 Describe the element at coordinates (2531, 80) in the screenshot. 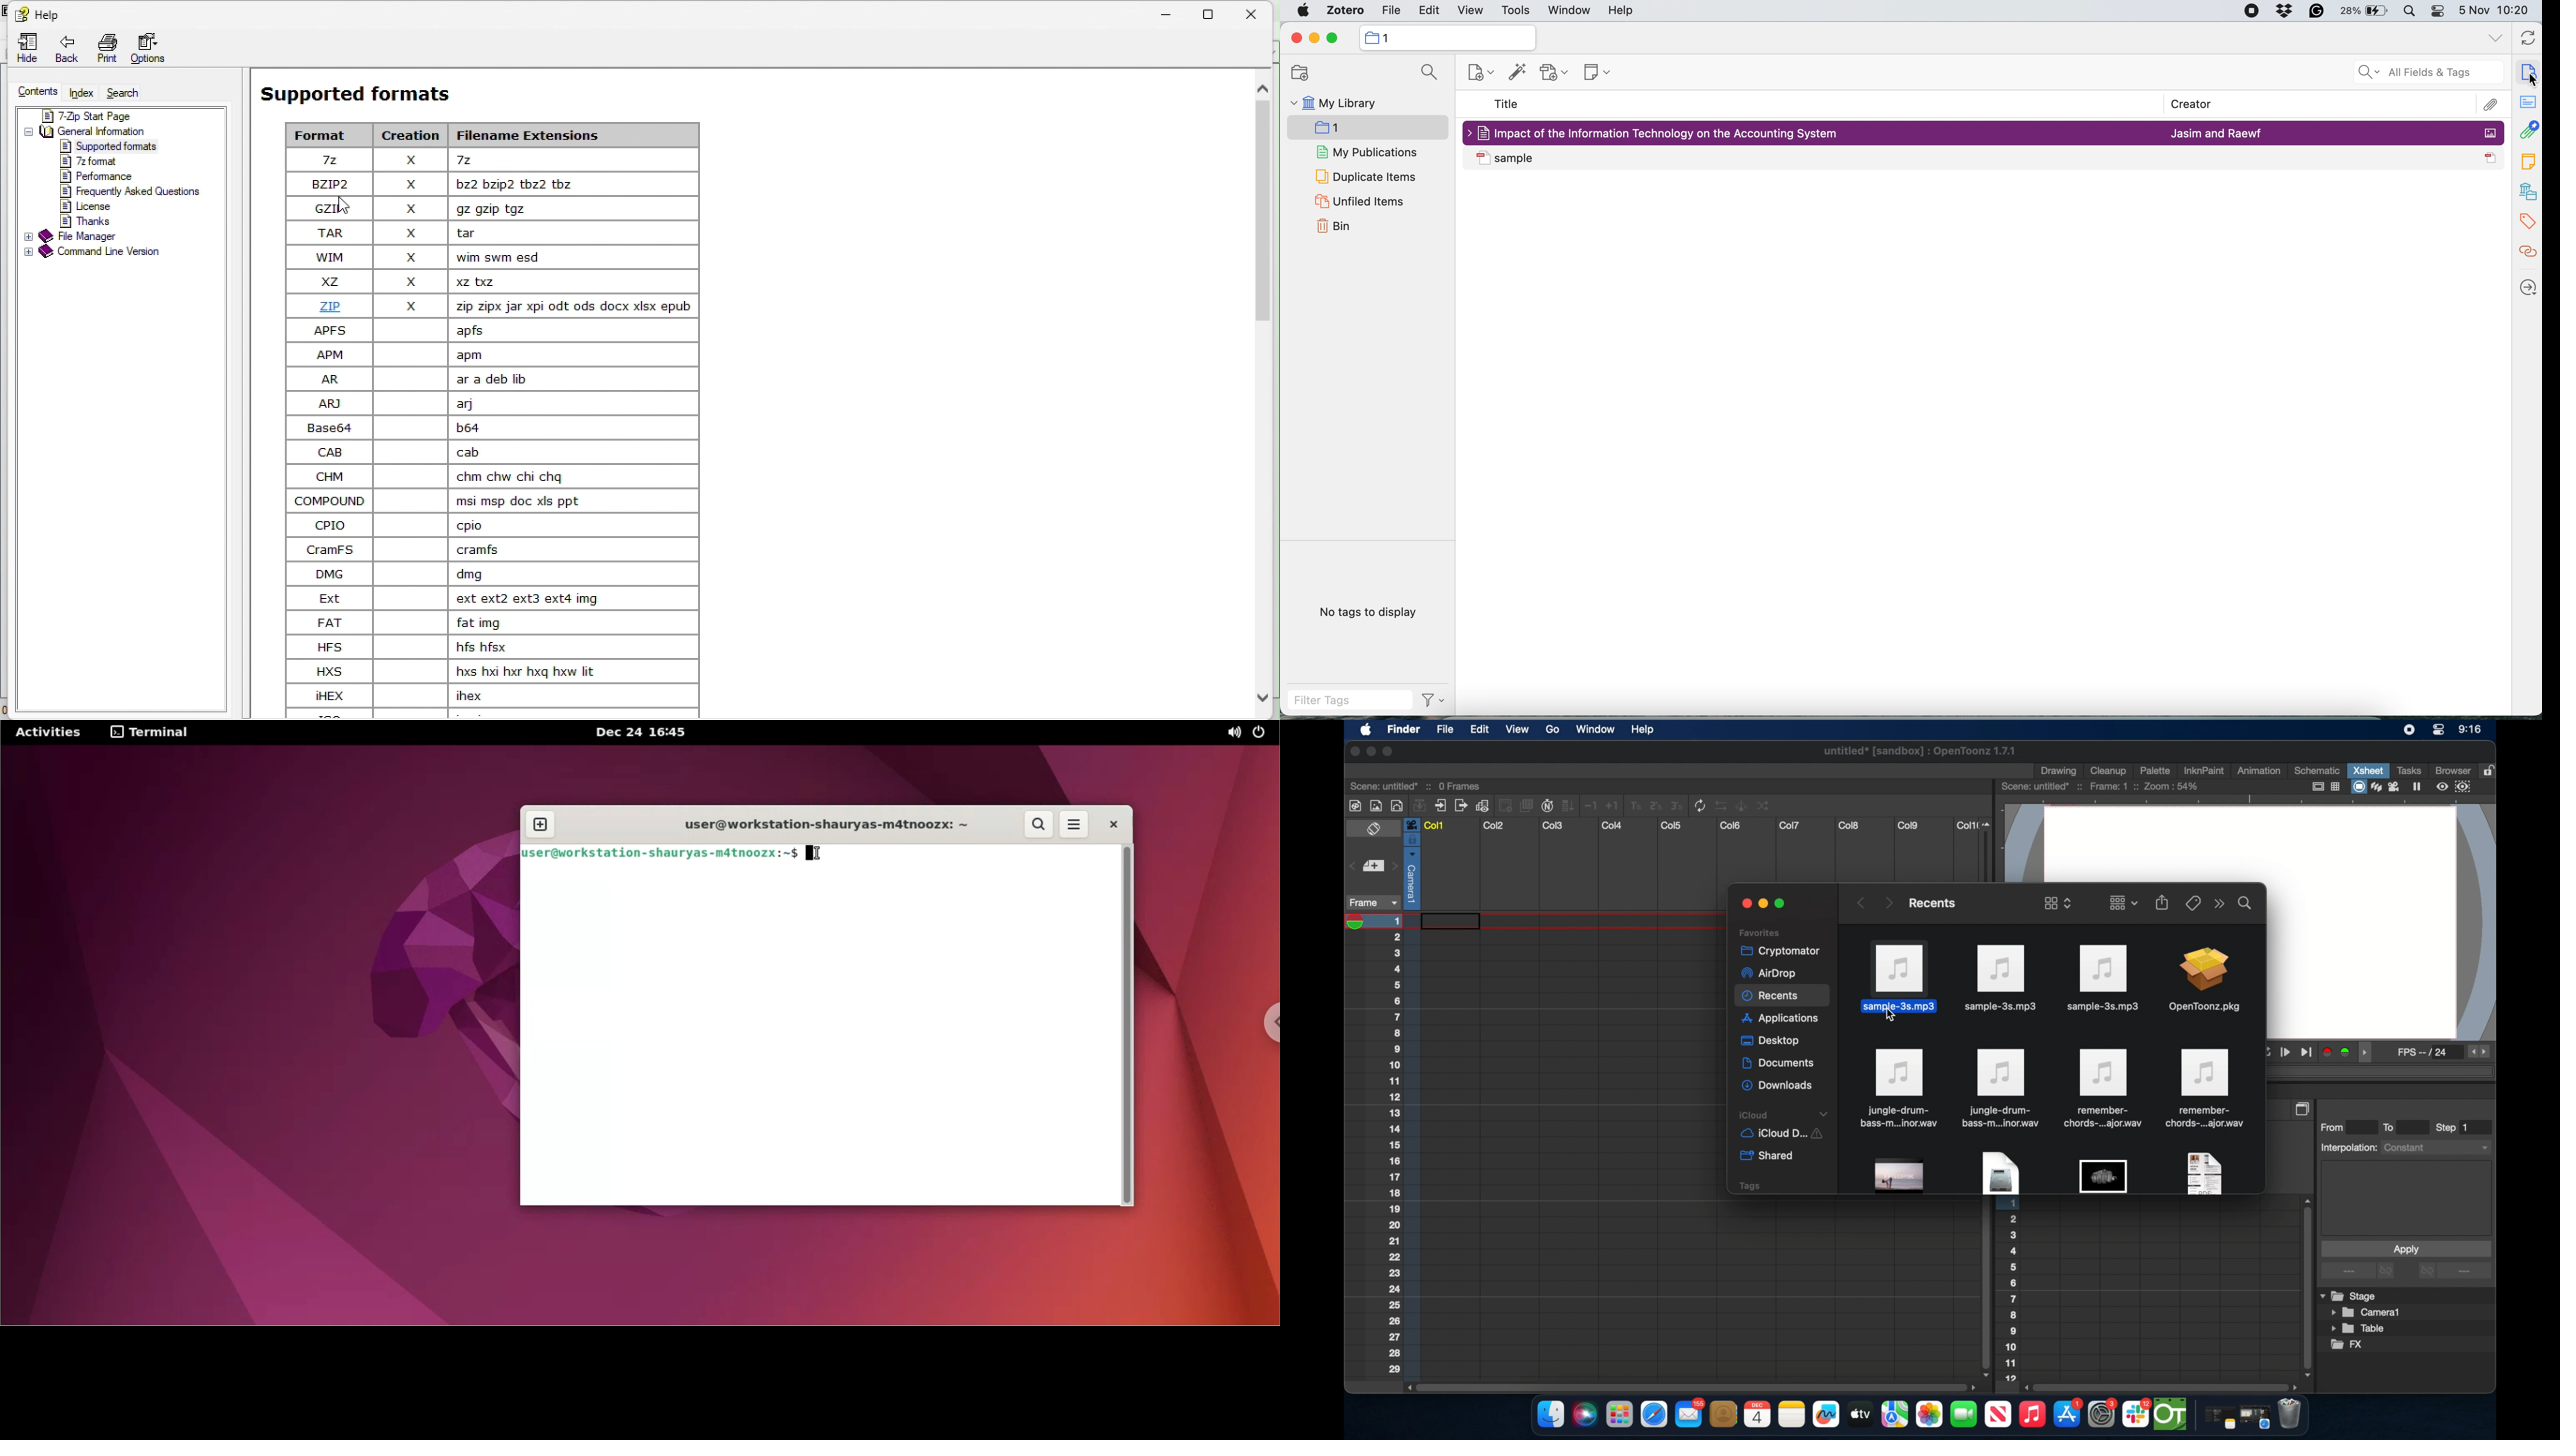

I see `cursor` at that location.